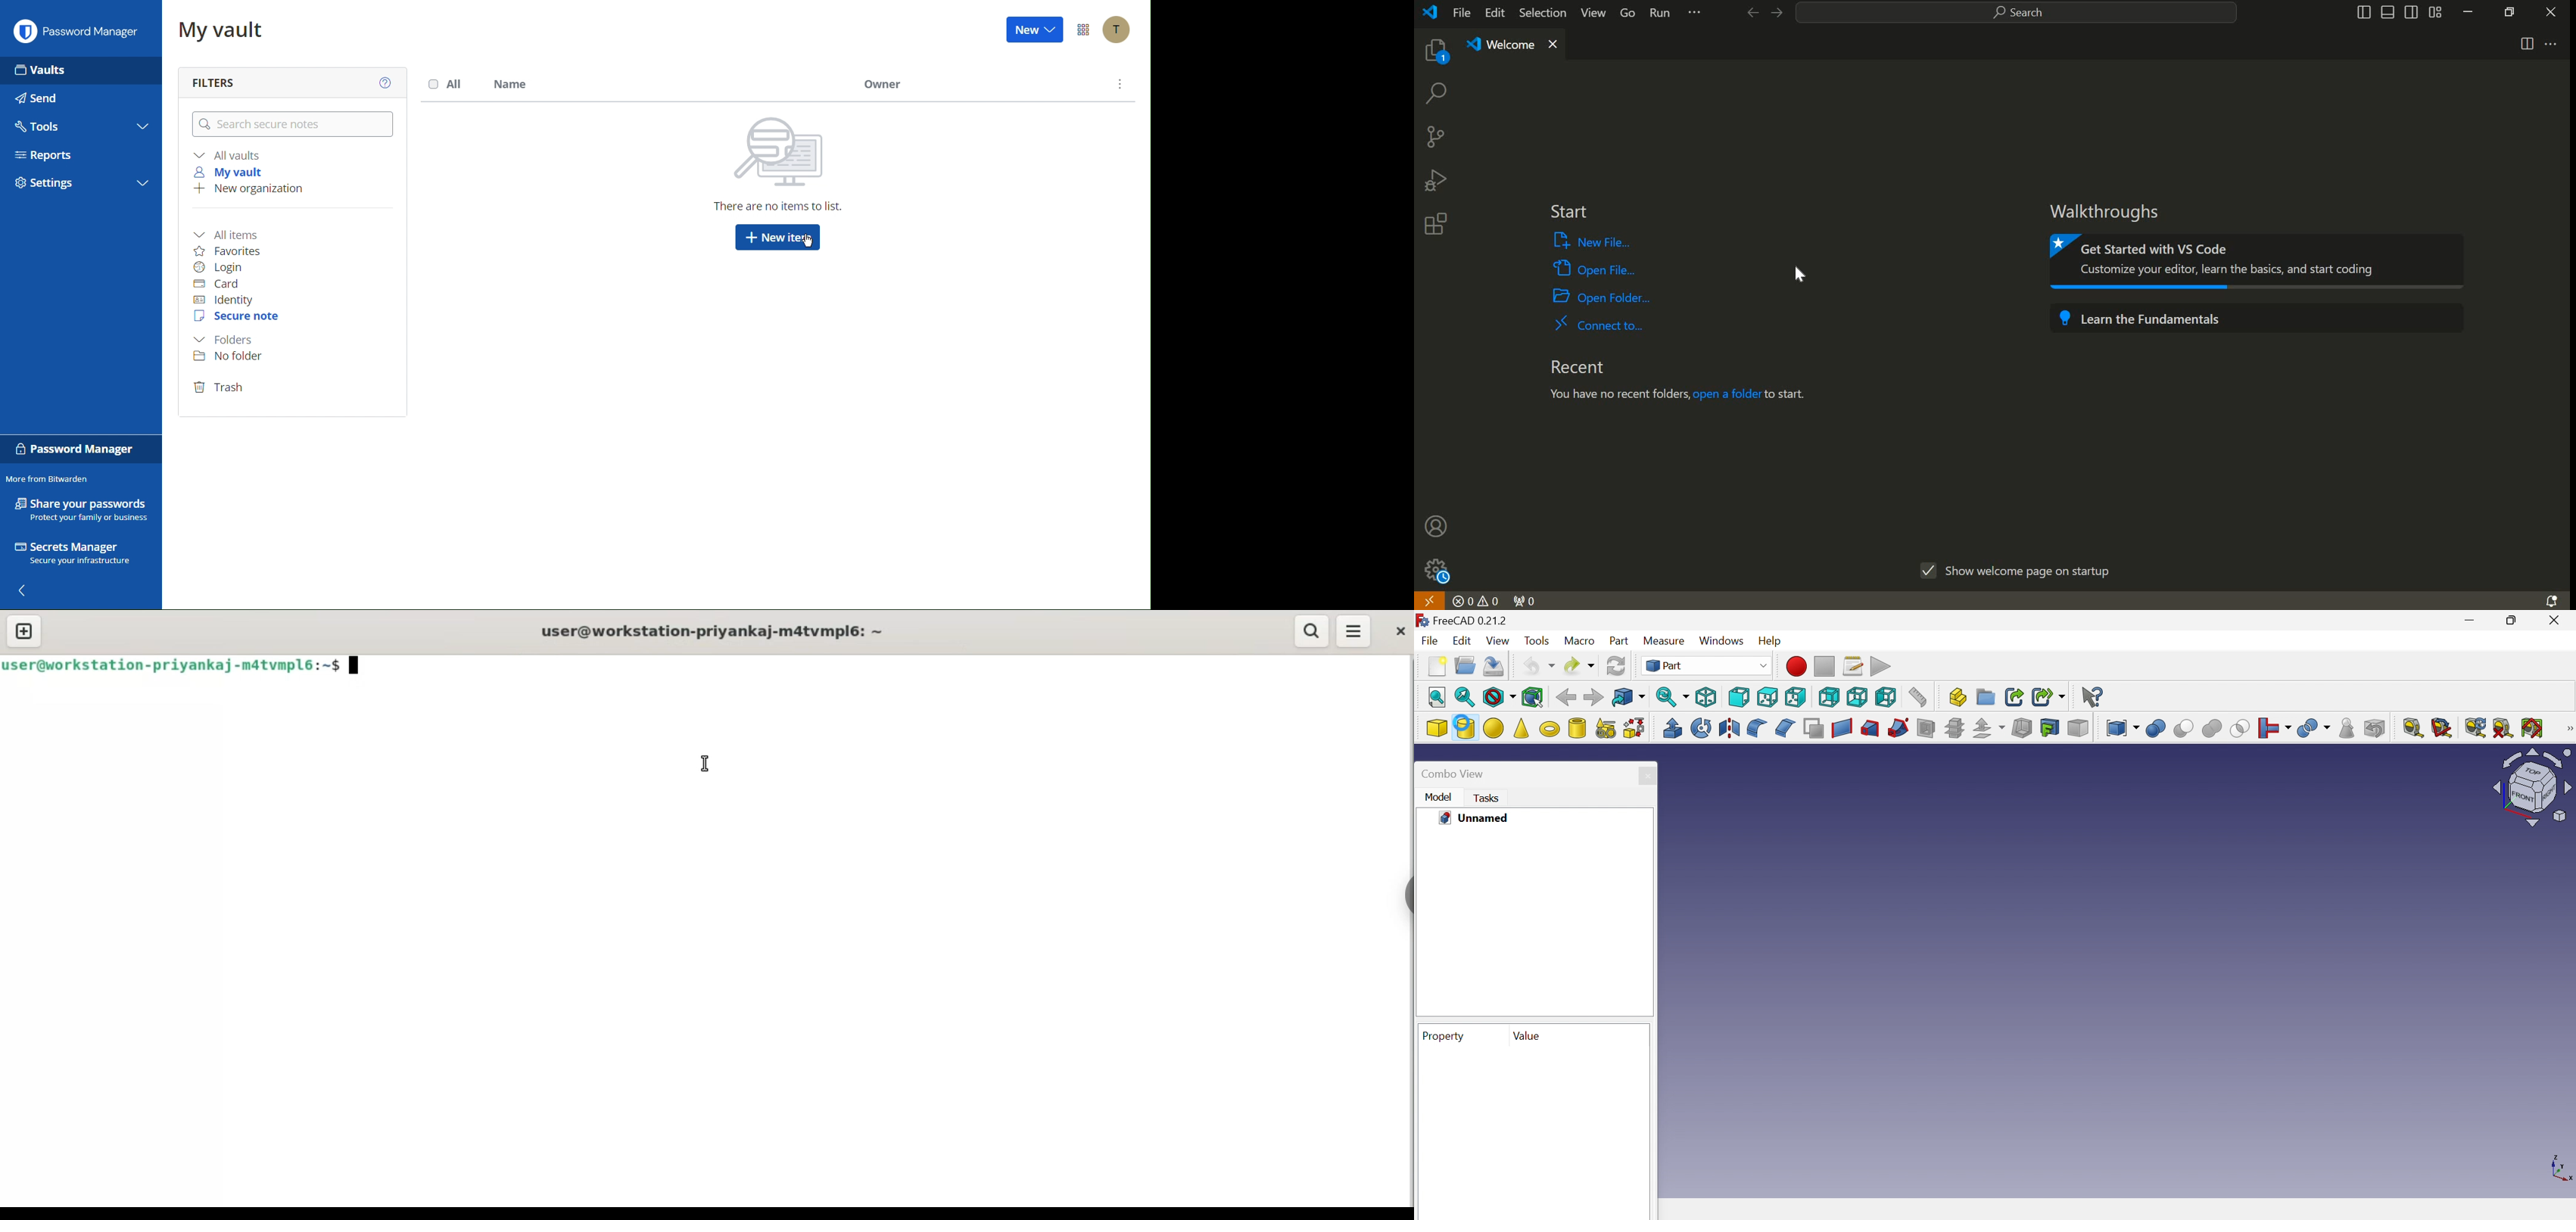 The width and height of the screenshot is (2576, 1232). Describe the element at coordinates (1618, 665) in the screenshot. I see `Refresh` at that location.